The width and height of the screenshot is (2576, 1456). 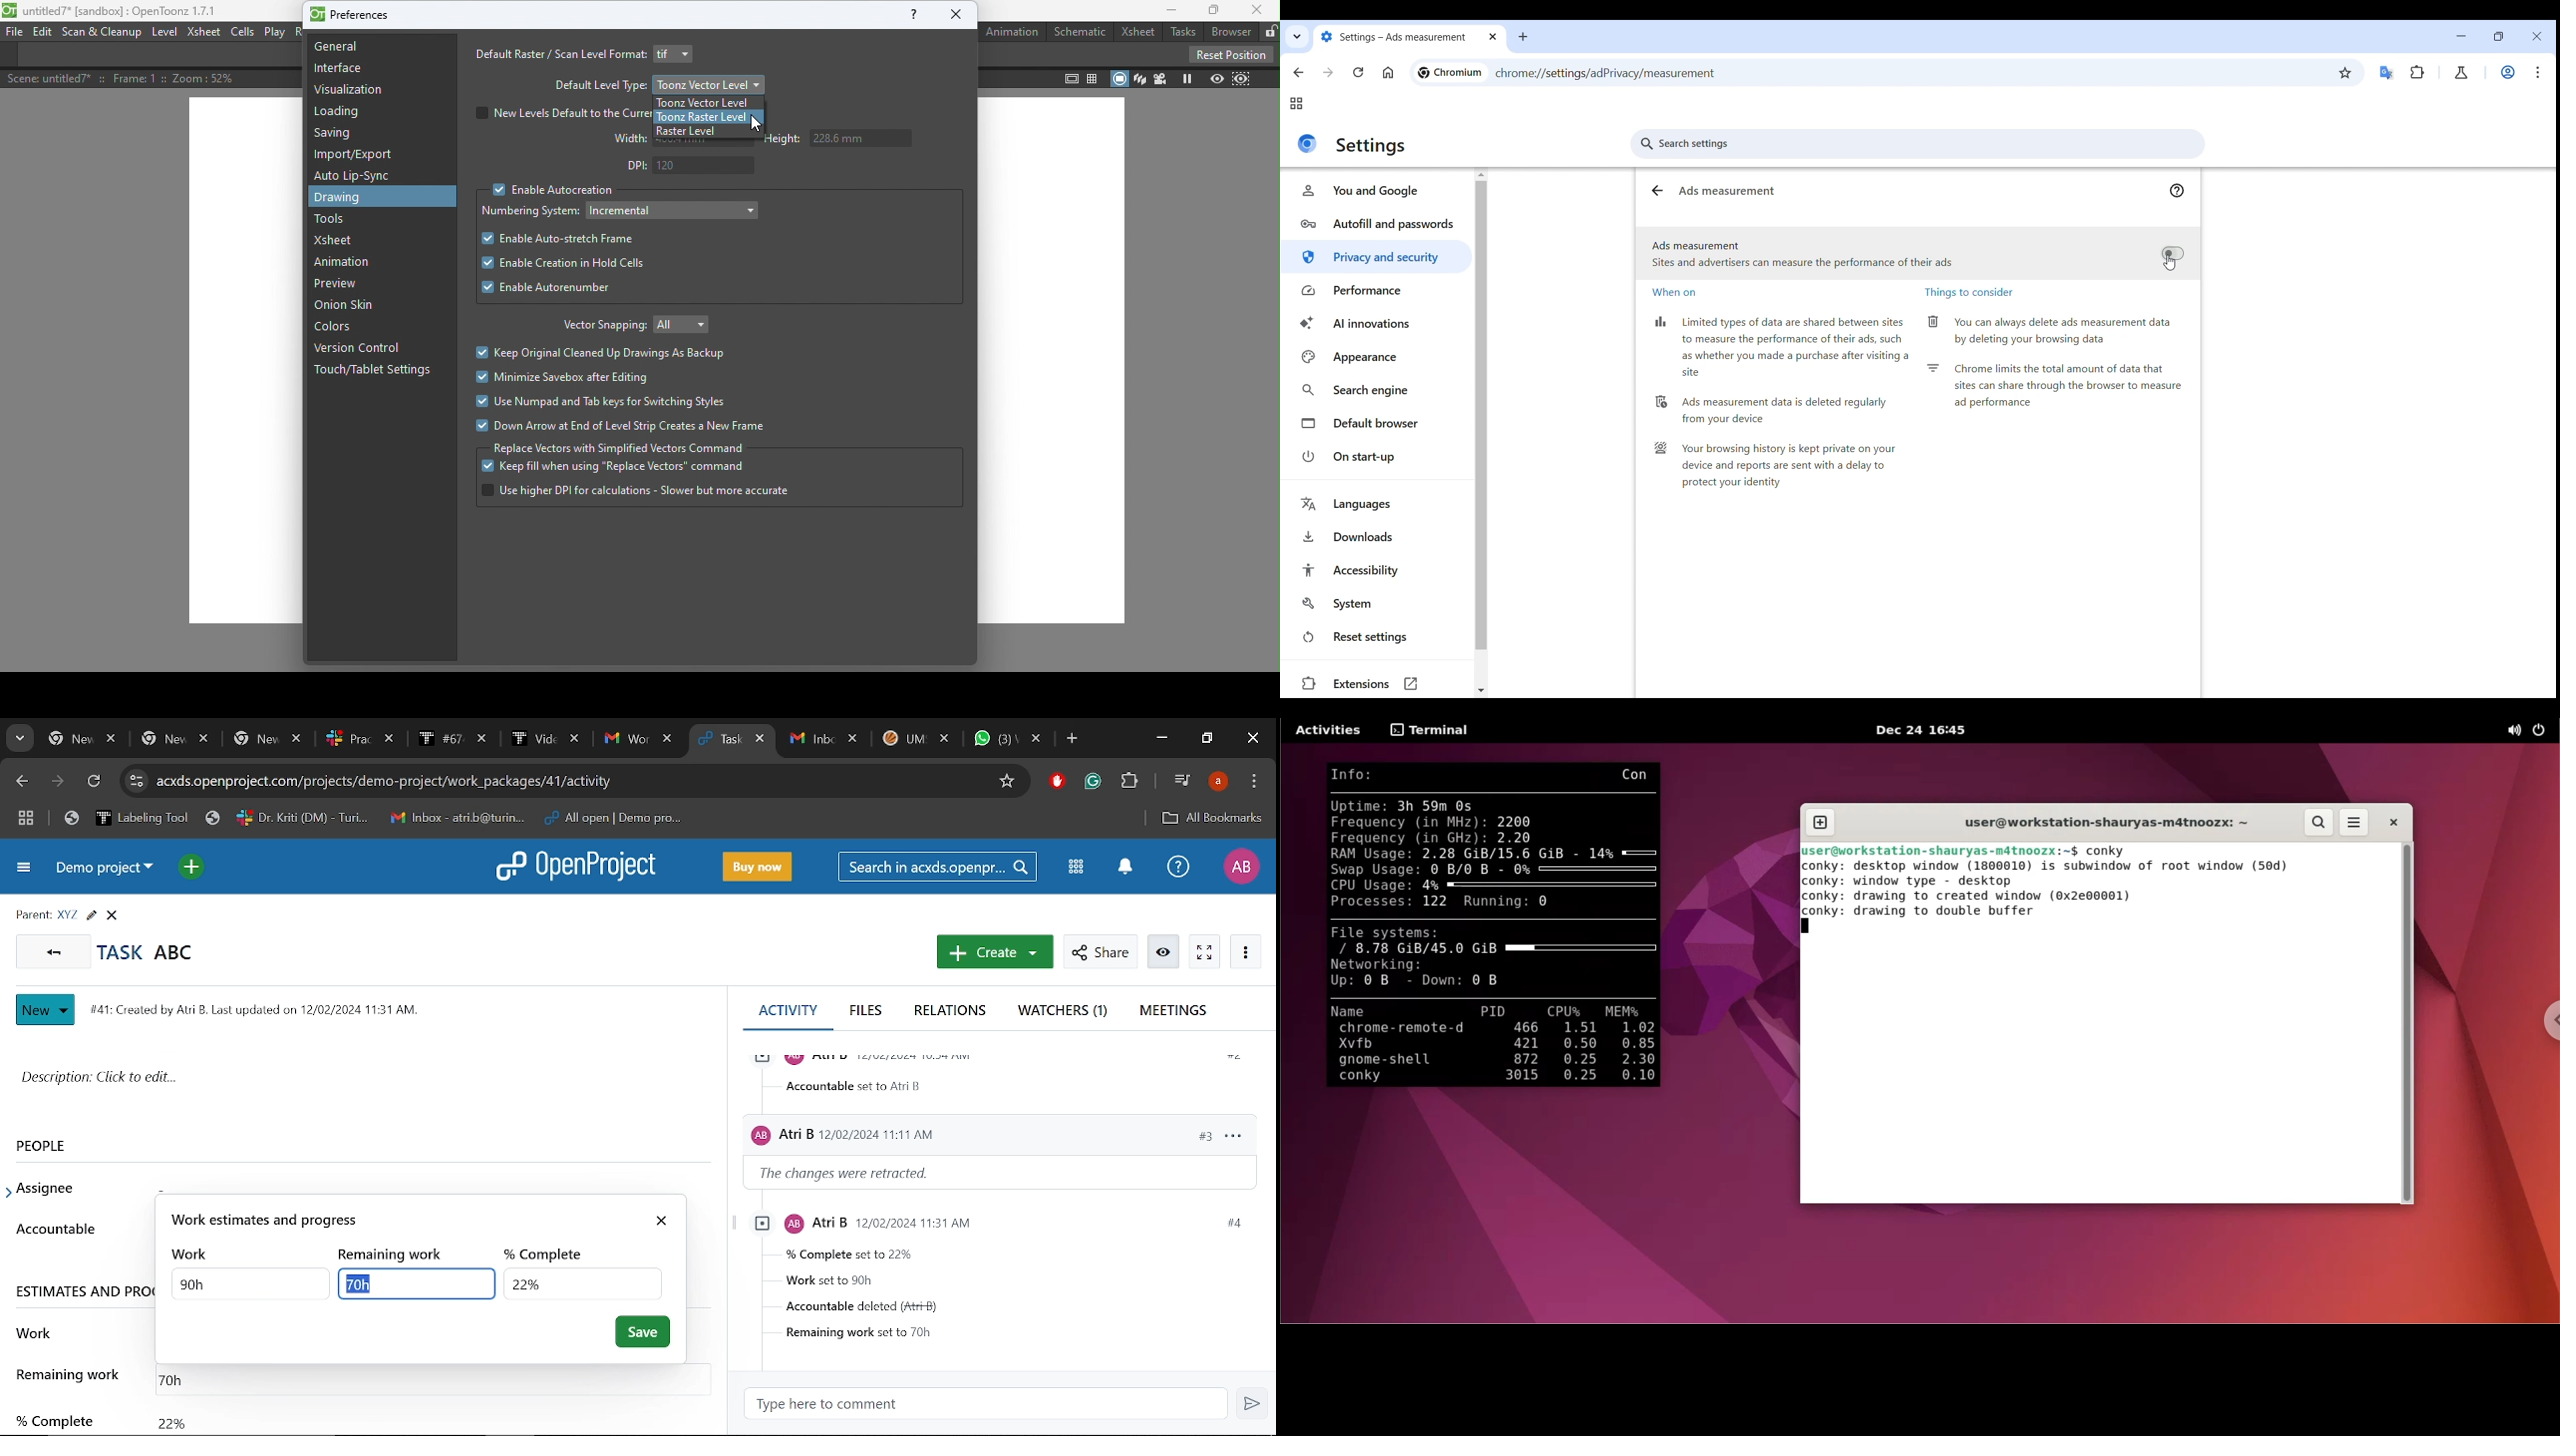 I want to click on Nwe, so click(x=46, y=1010).